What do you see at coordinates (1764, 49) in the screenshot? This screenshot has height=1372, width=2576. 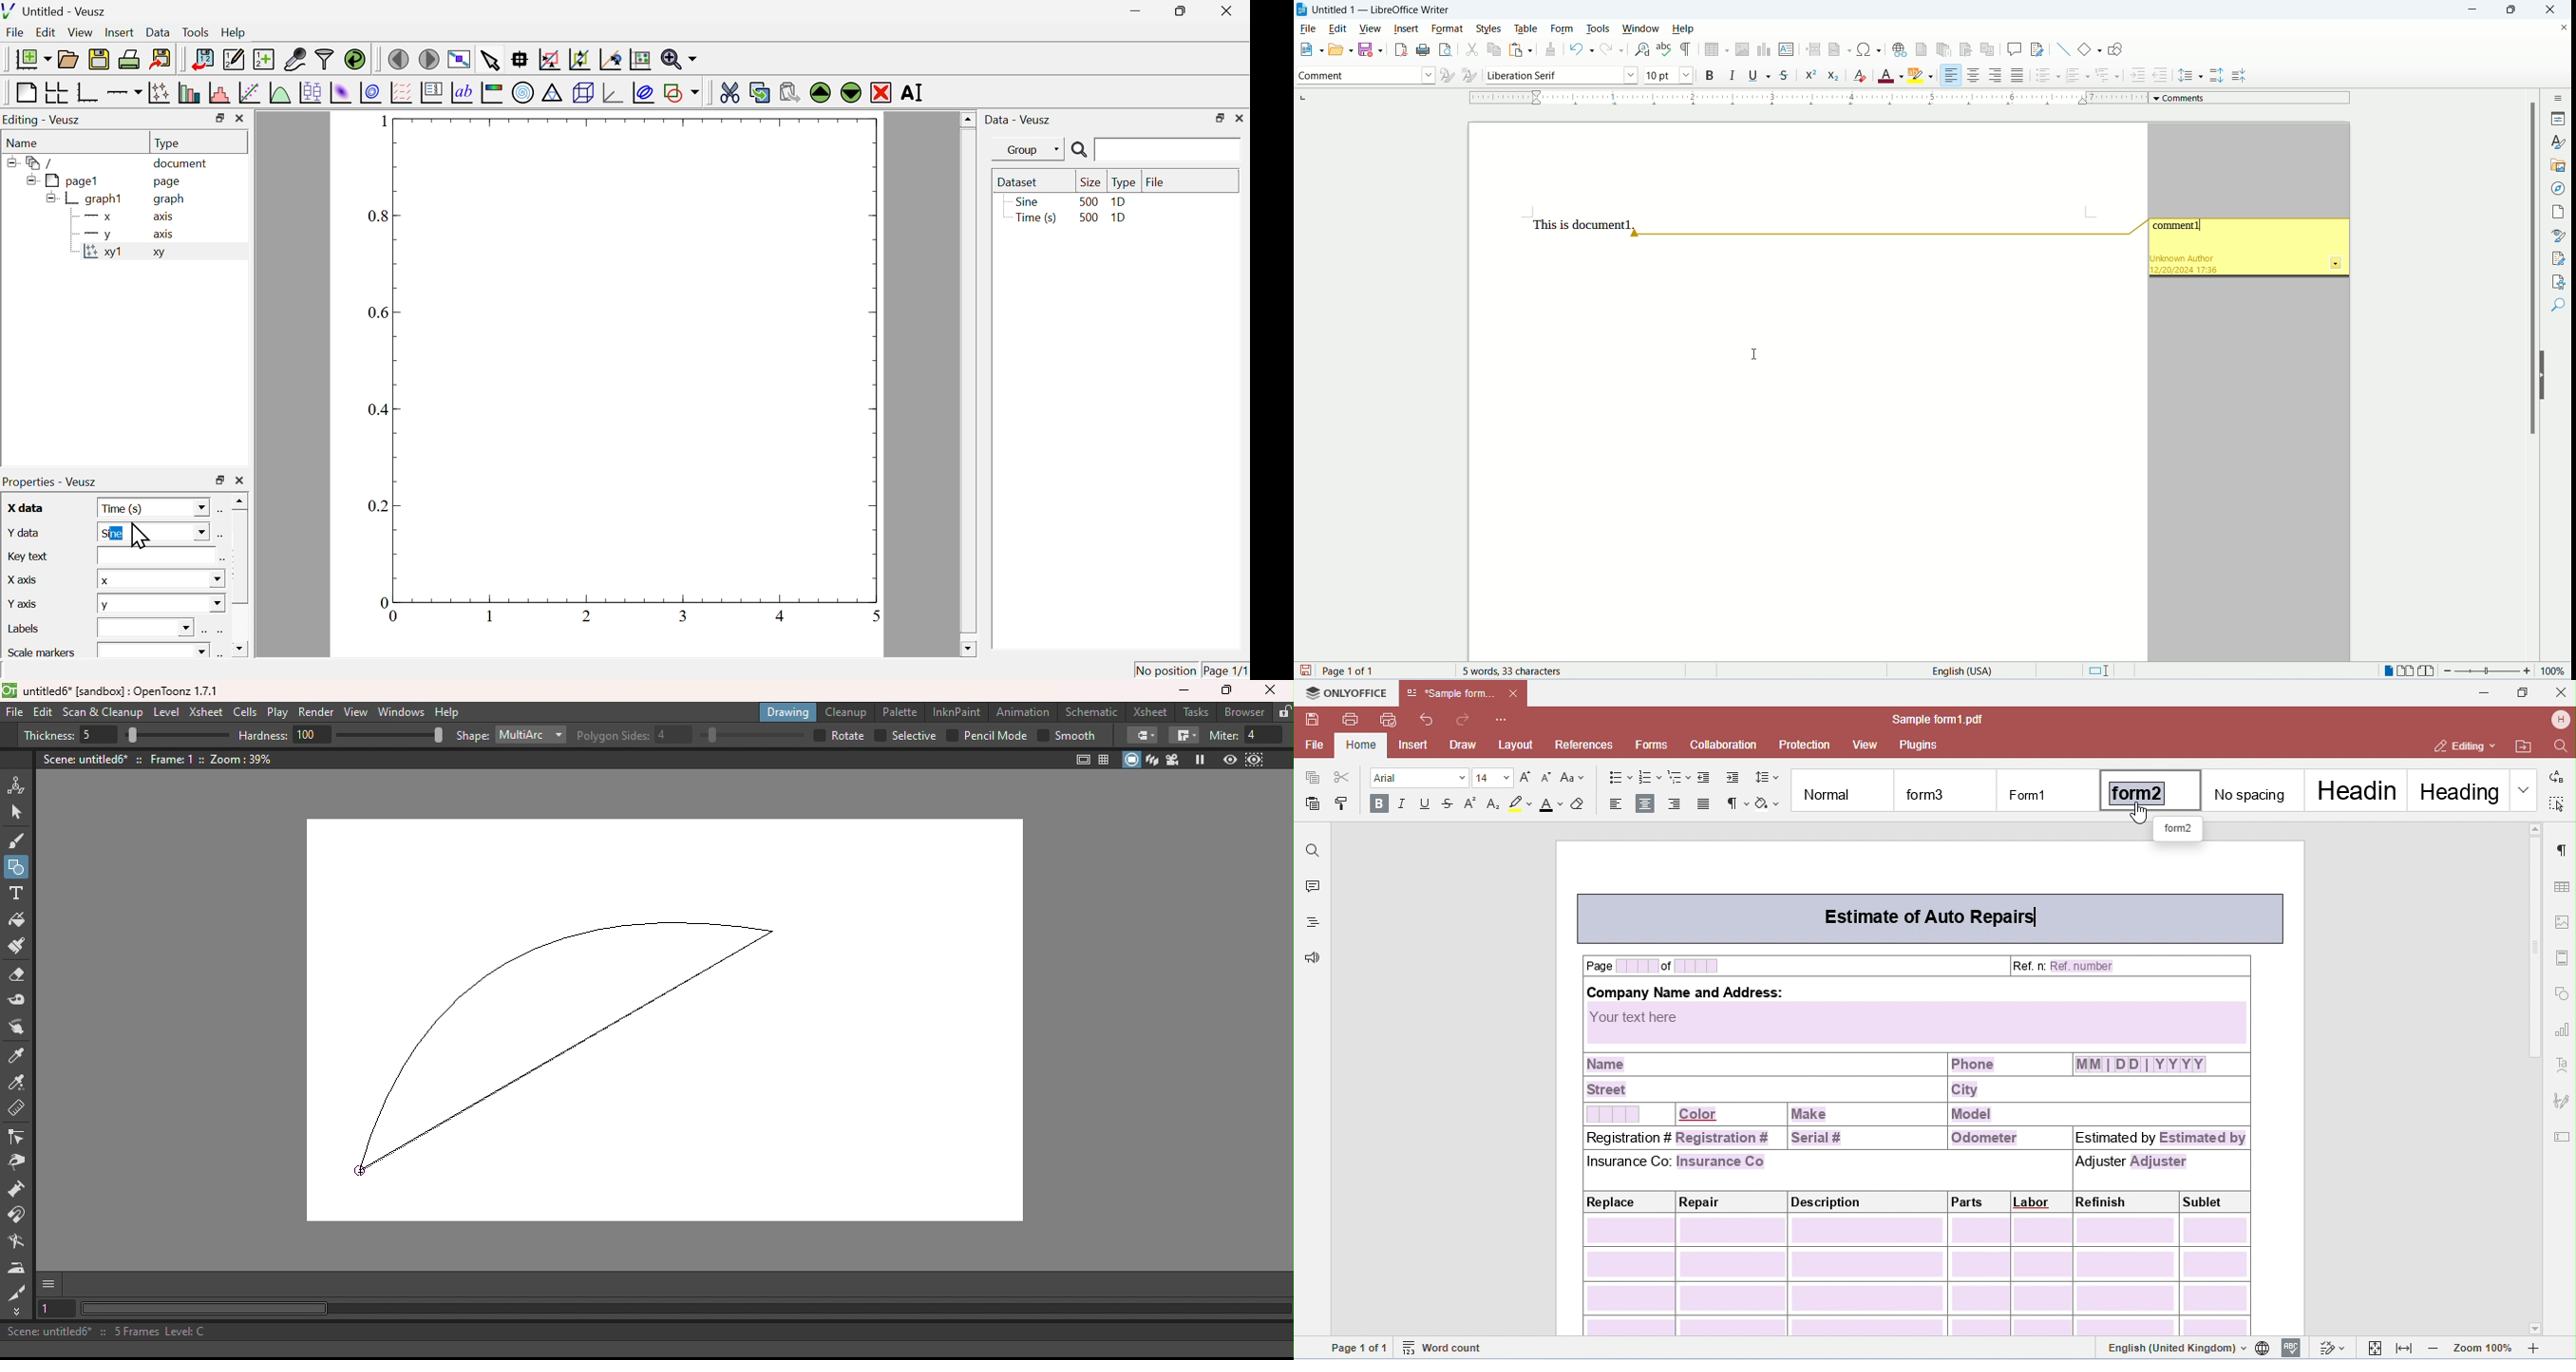 I see `insert chart` at bounding box center [1764, 49].